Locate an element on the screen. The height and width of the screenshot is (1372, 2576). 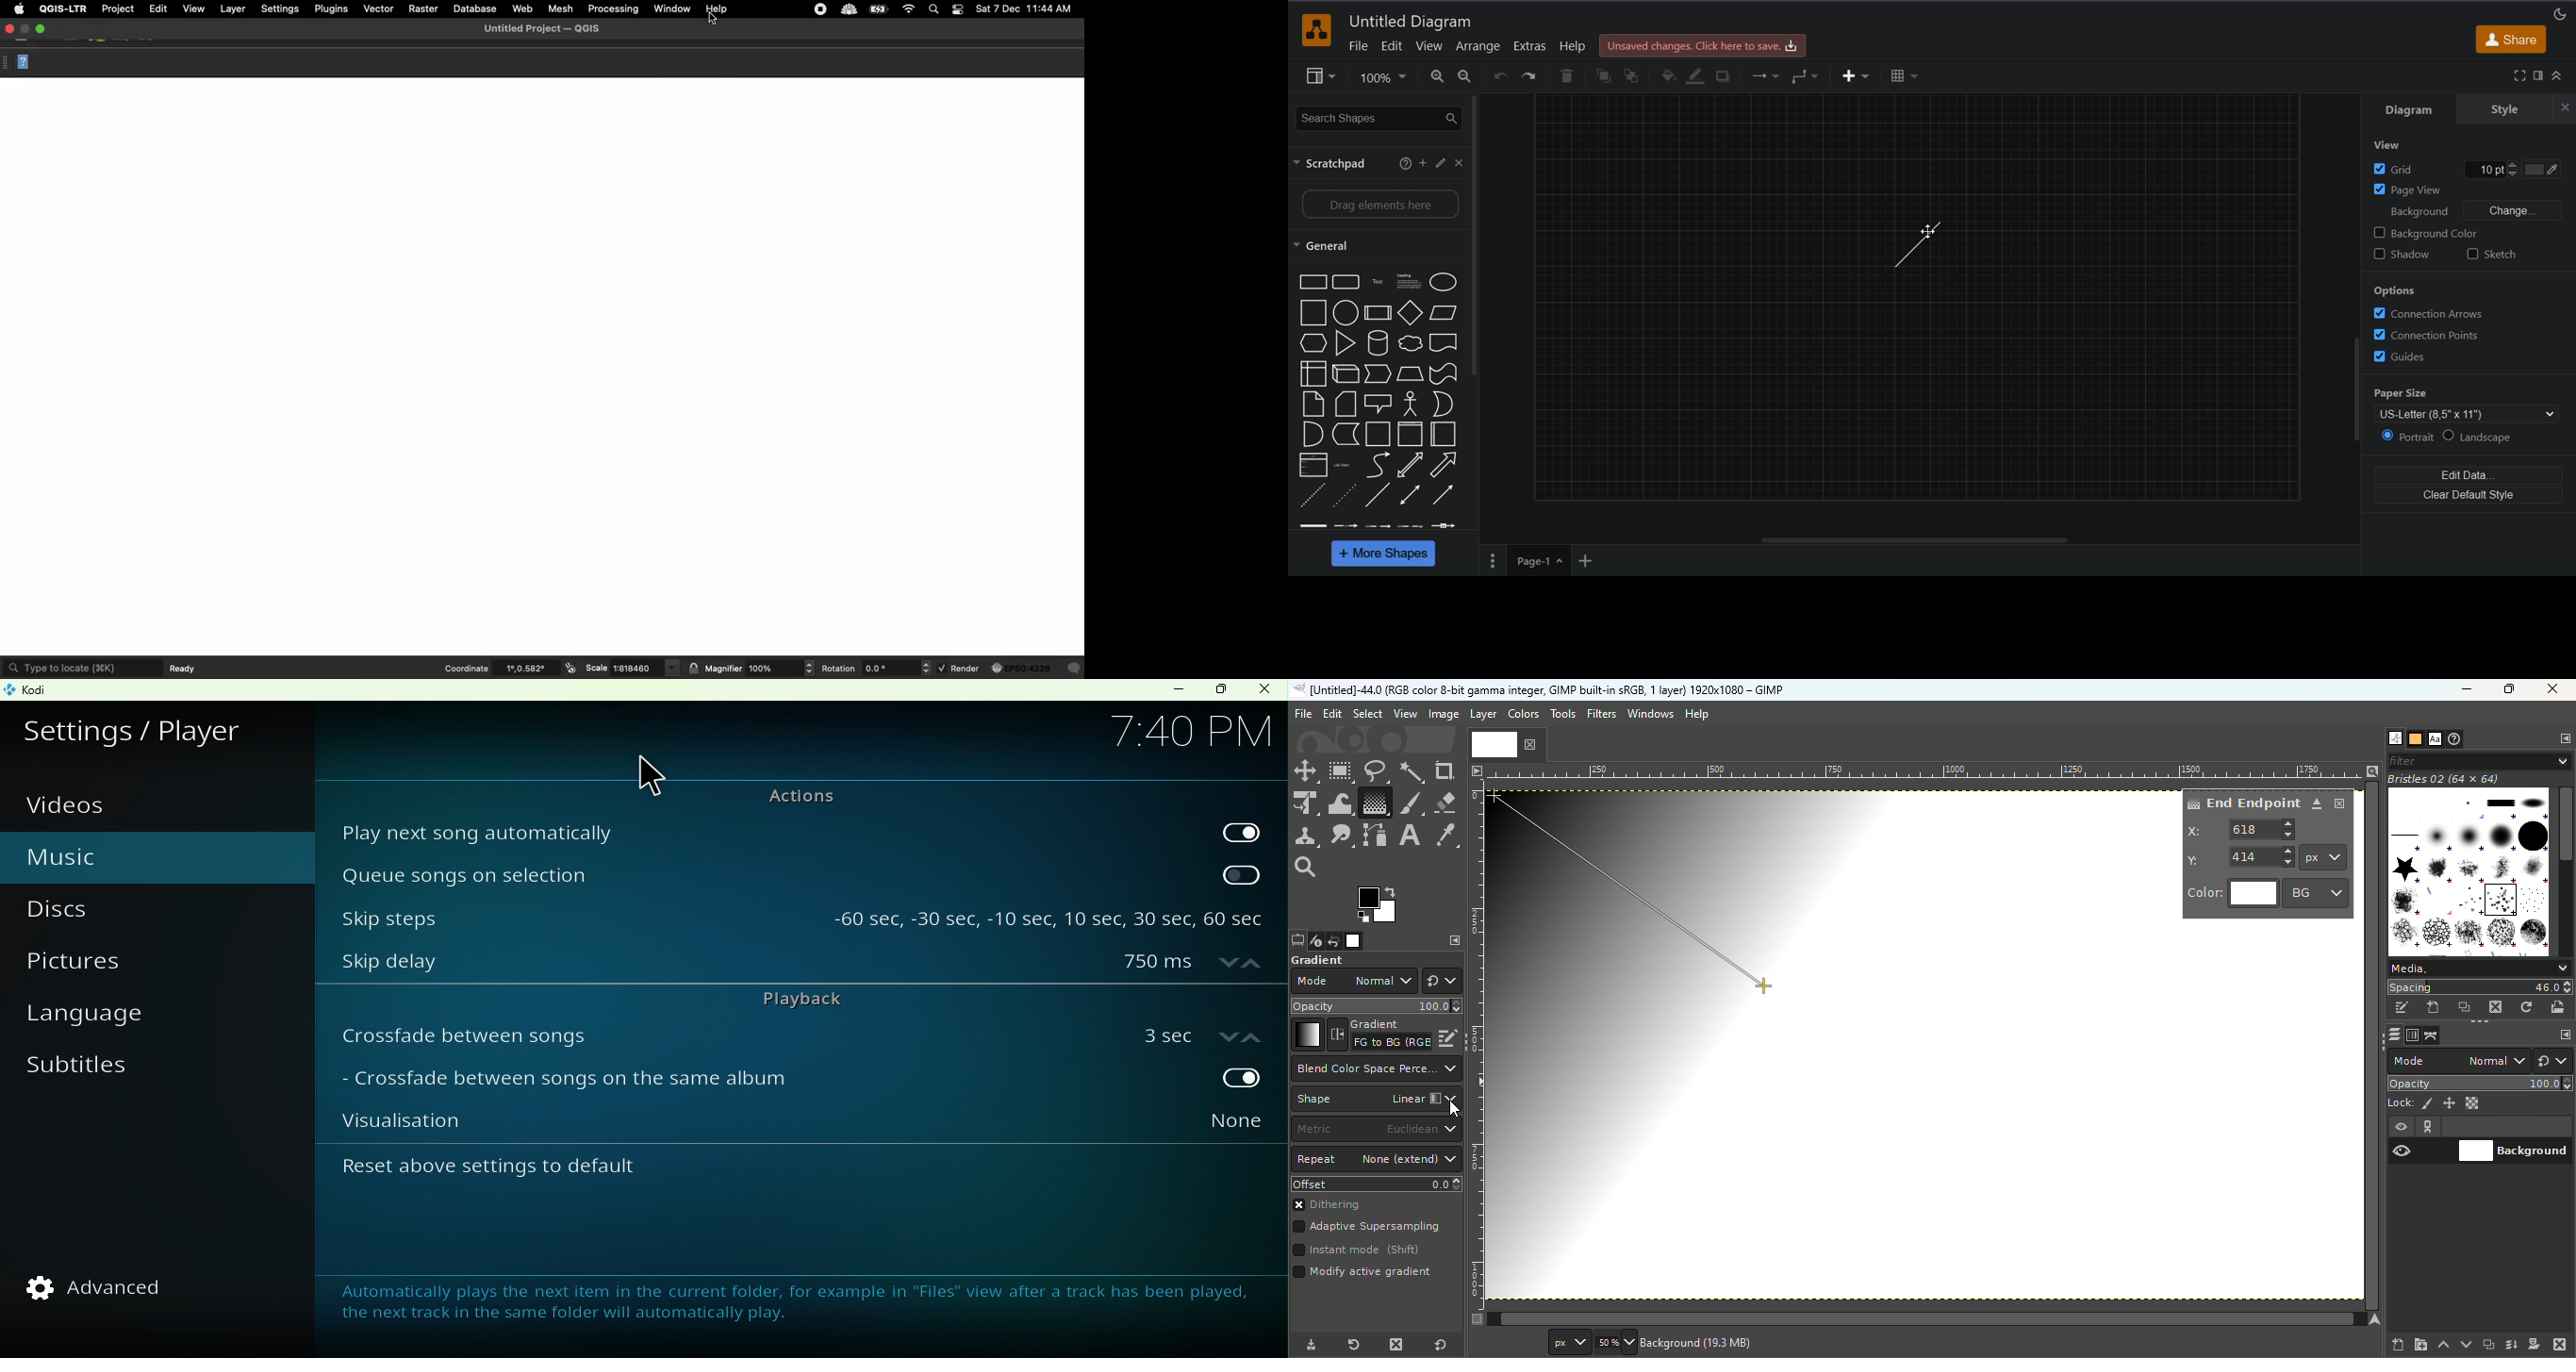
Reverse is located at coordinates (1379, 1035).